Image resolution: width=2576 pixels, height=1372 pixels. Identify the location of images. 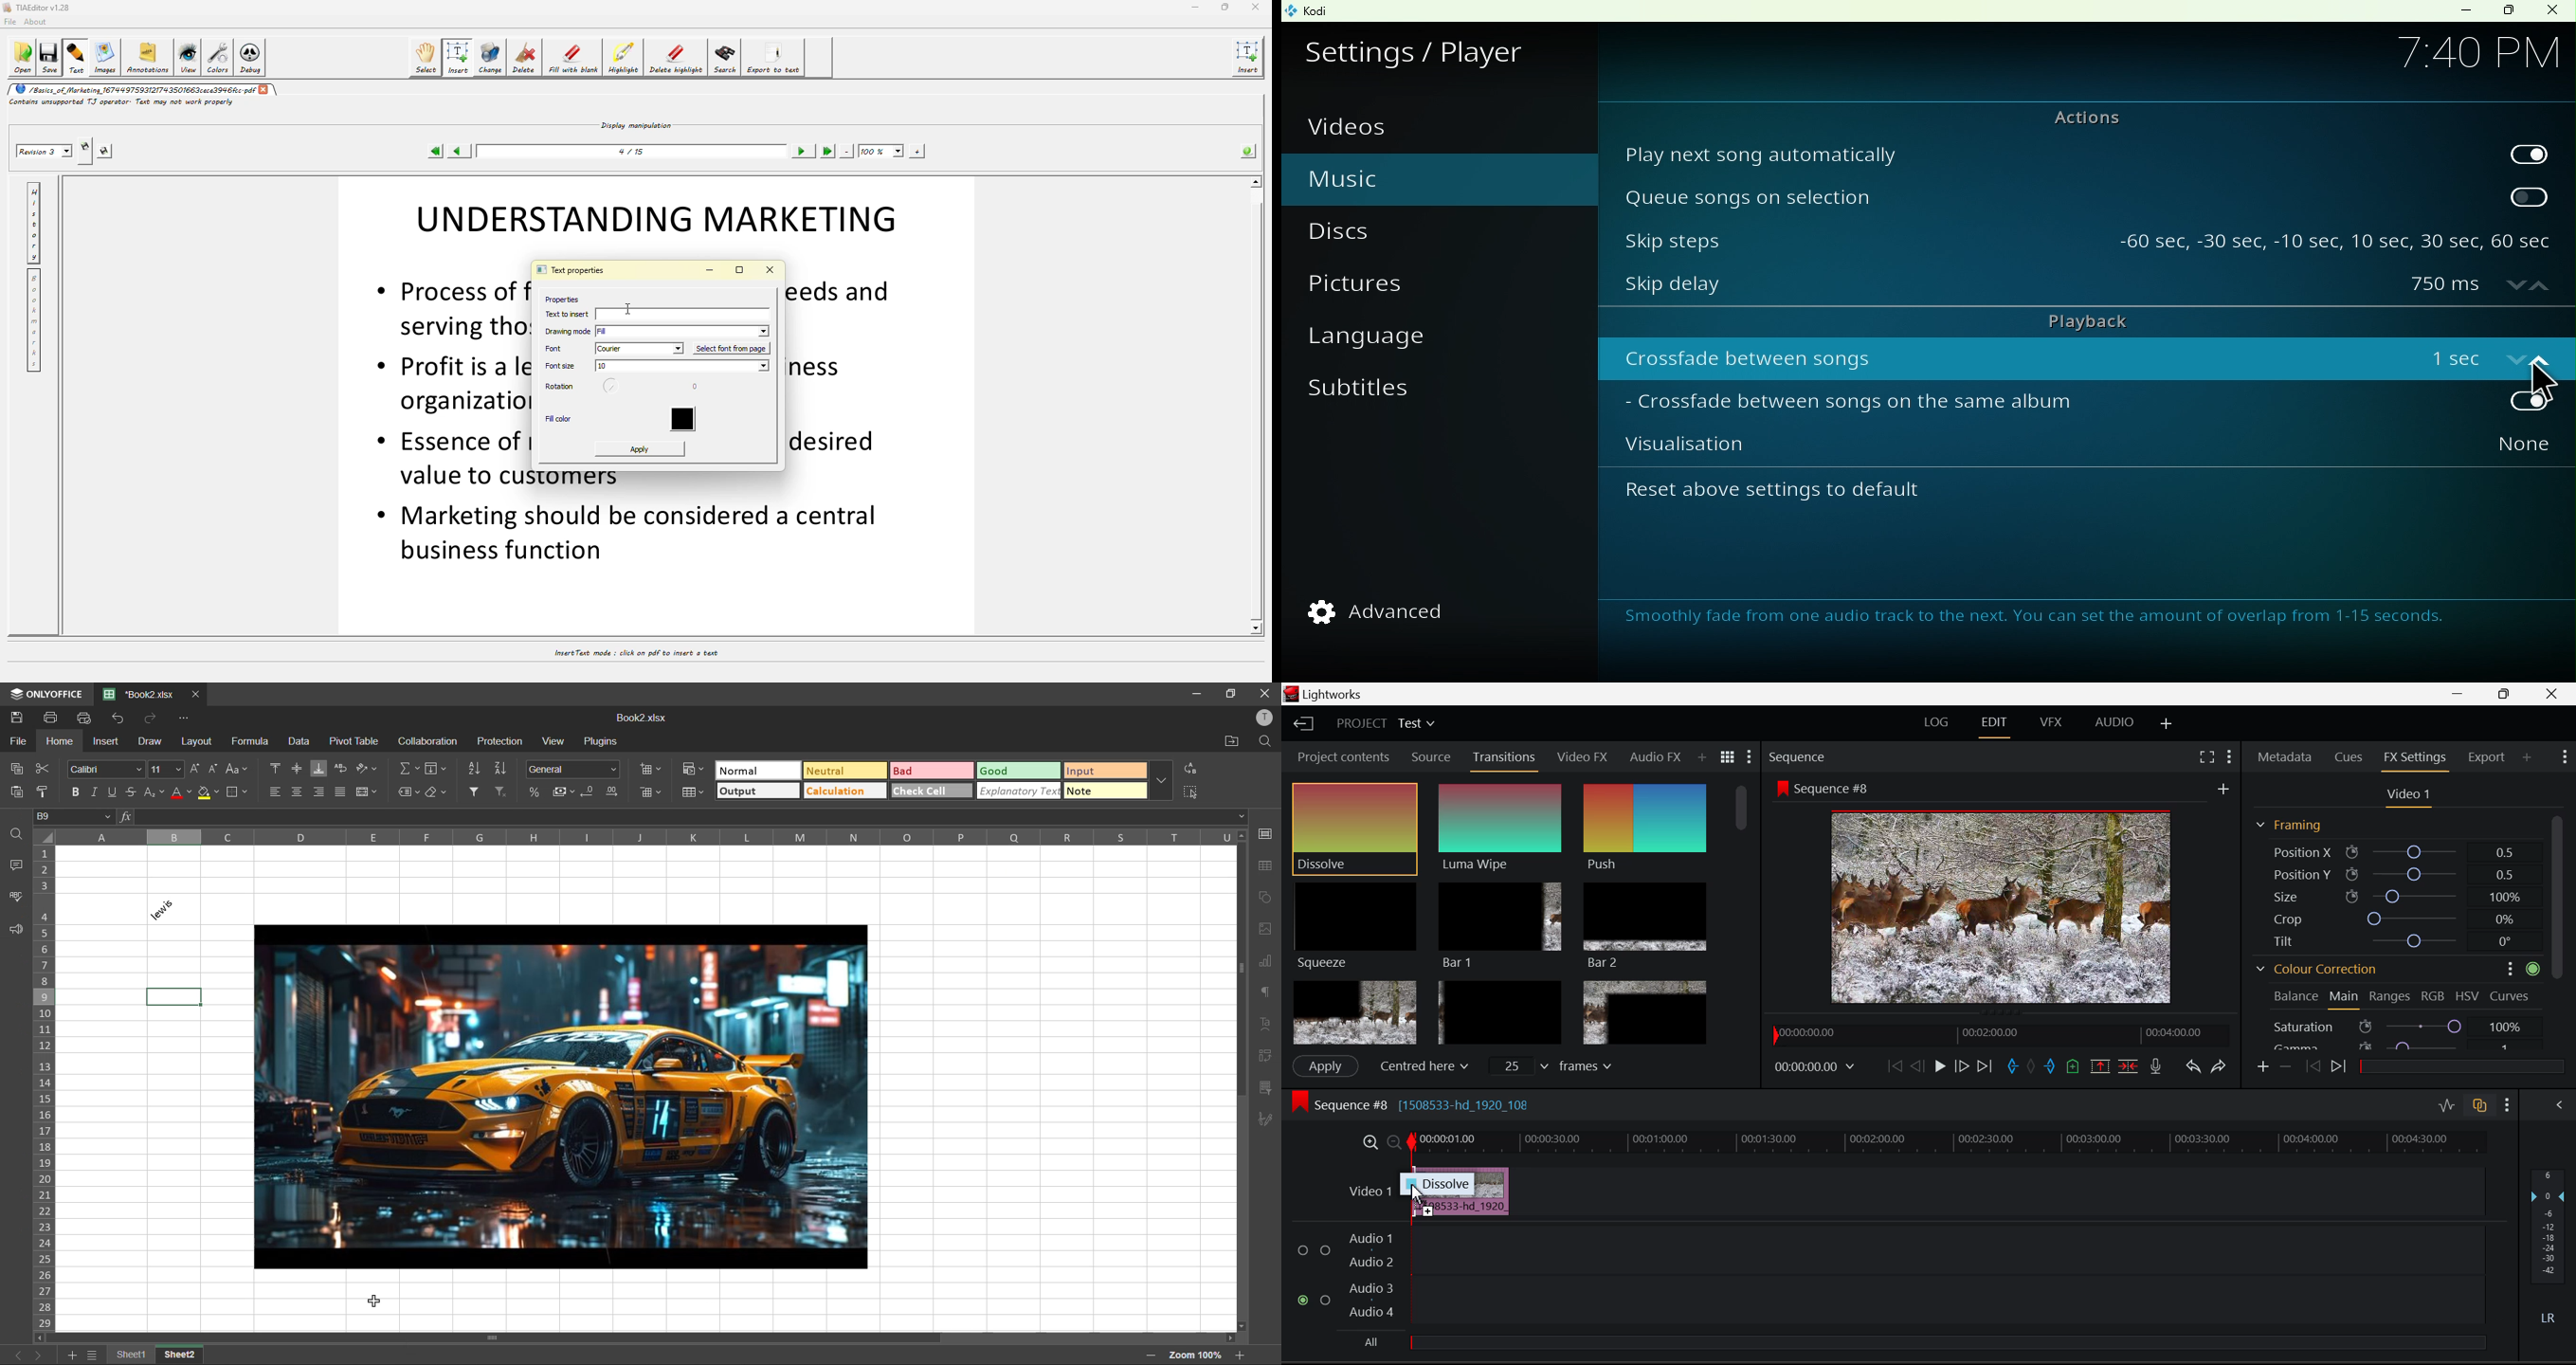
(1265, 931).